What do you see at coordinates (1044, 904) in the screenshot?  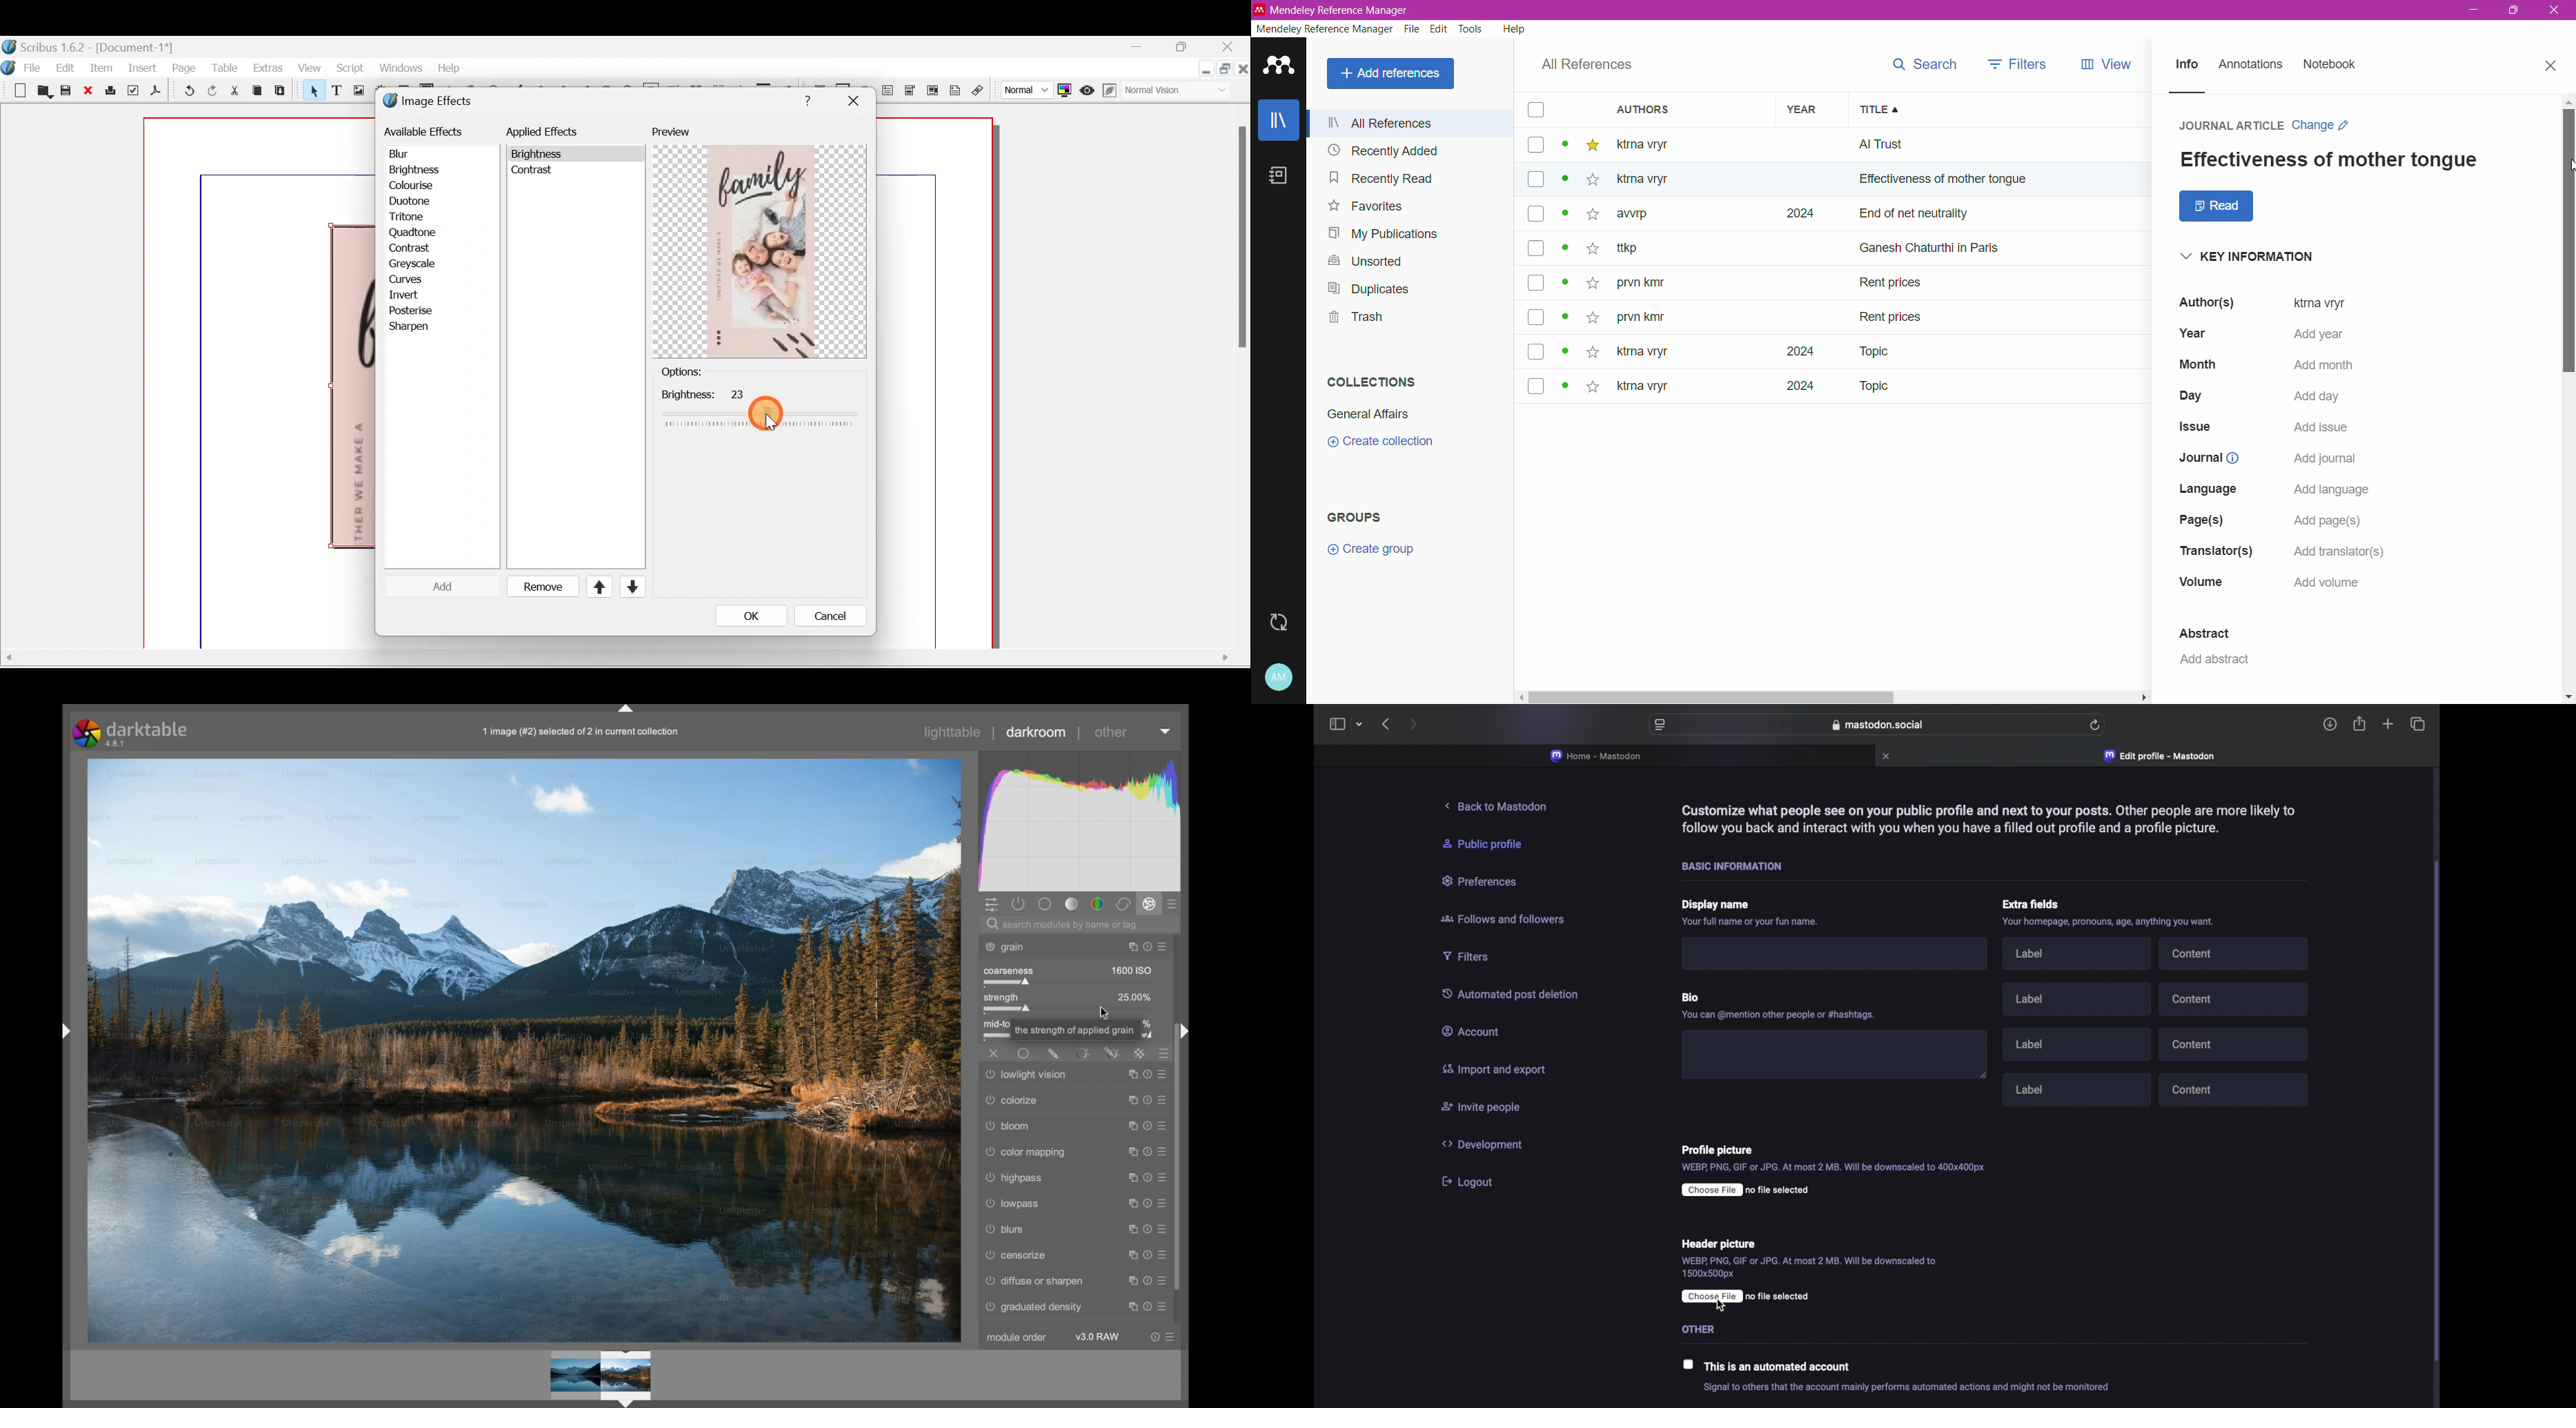 I see `base` at bounding box center [1044, 904].